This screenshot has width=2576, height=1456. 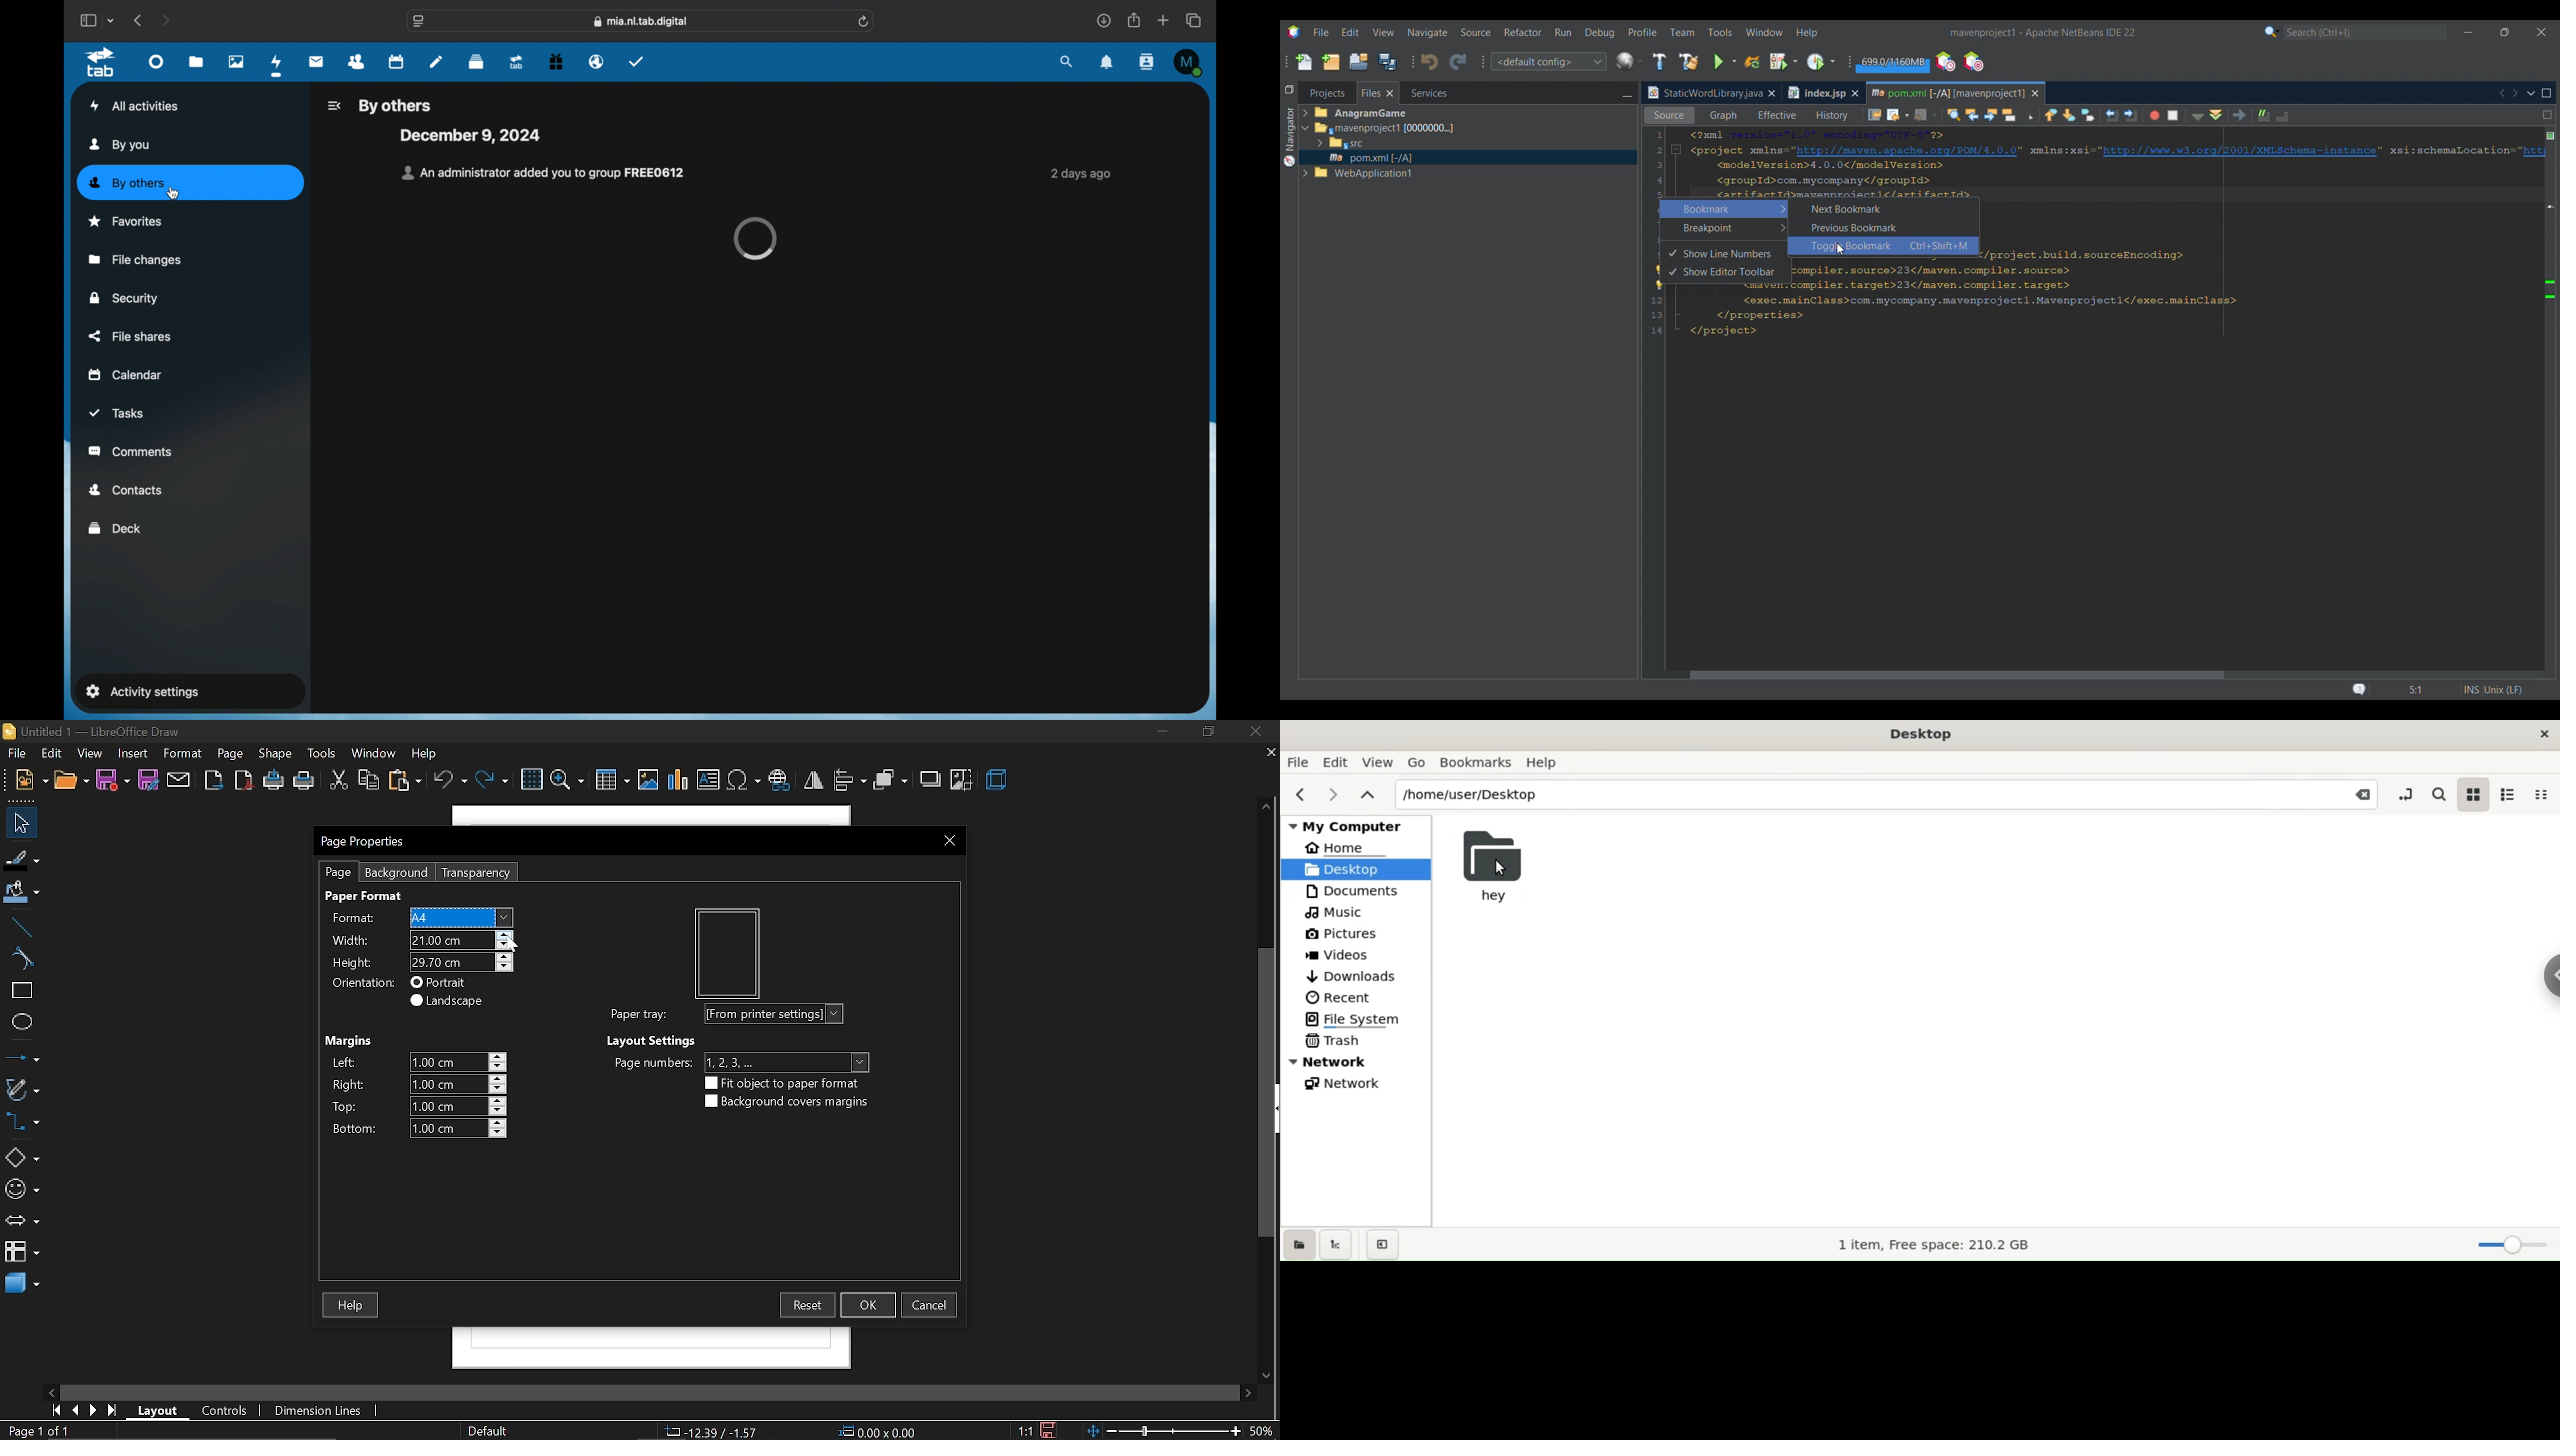 What do you see at coordinates (709, 779) in the screenshot?
I see `insert text` at bounding box center [709, 779].